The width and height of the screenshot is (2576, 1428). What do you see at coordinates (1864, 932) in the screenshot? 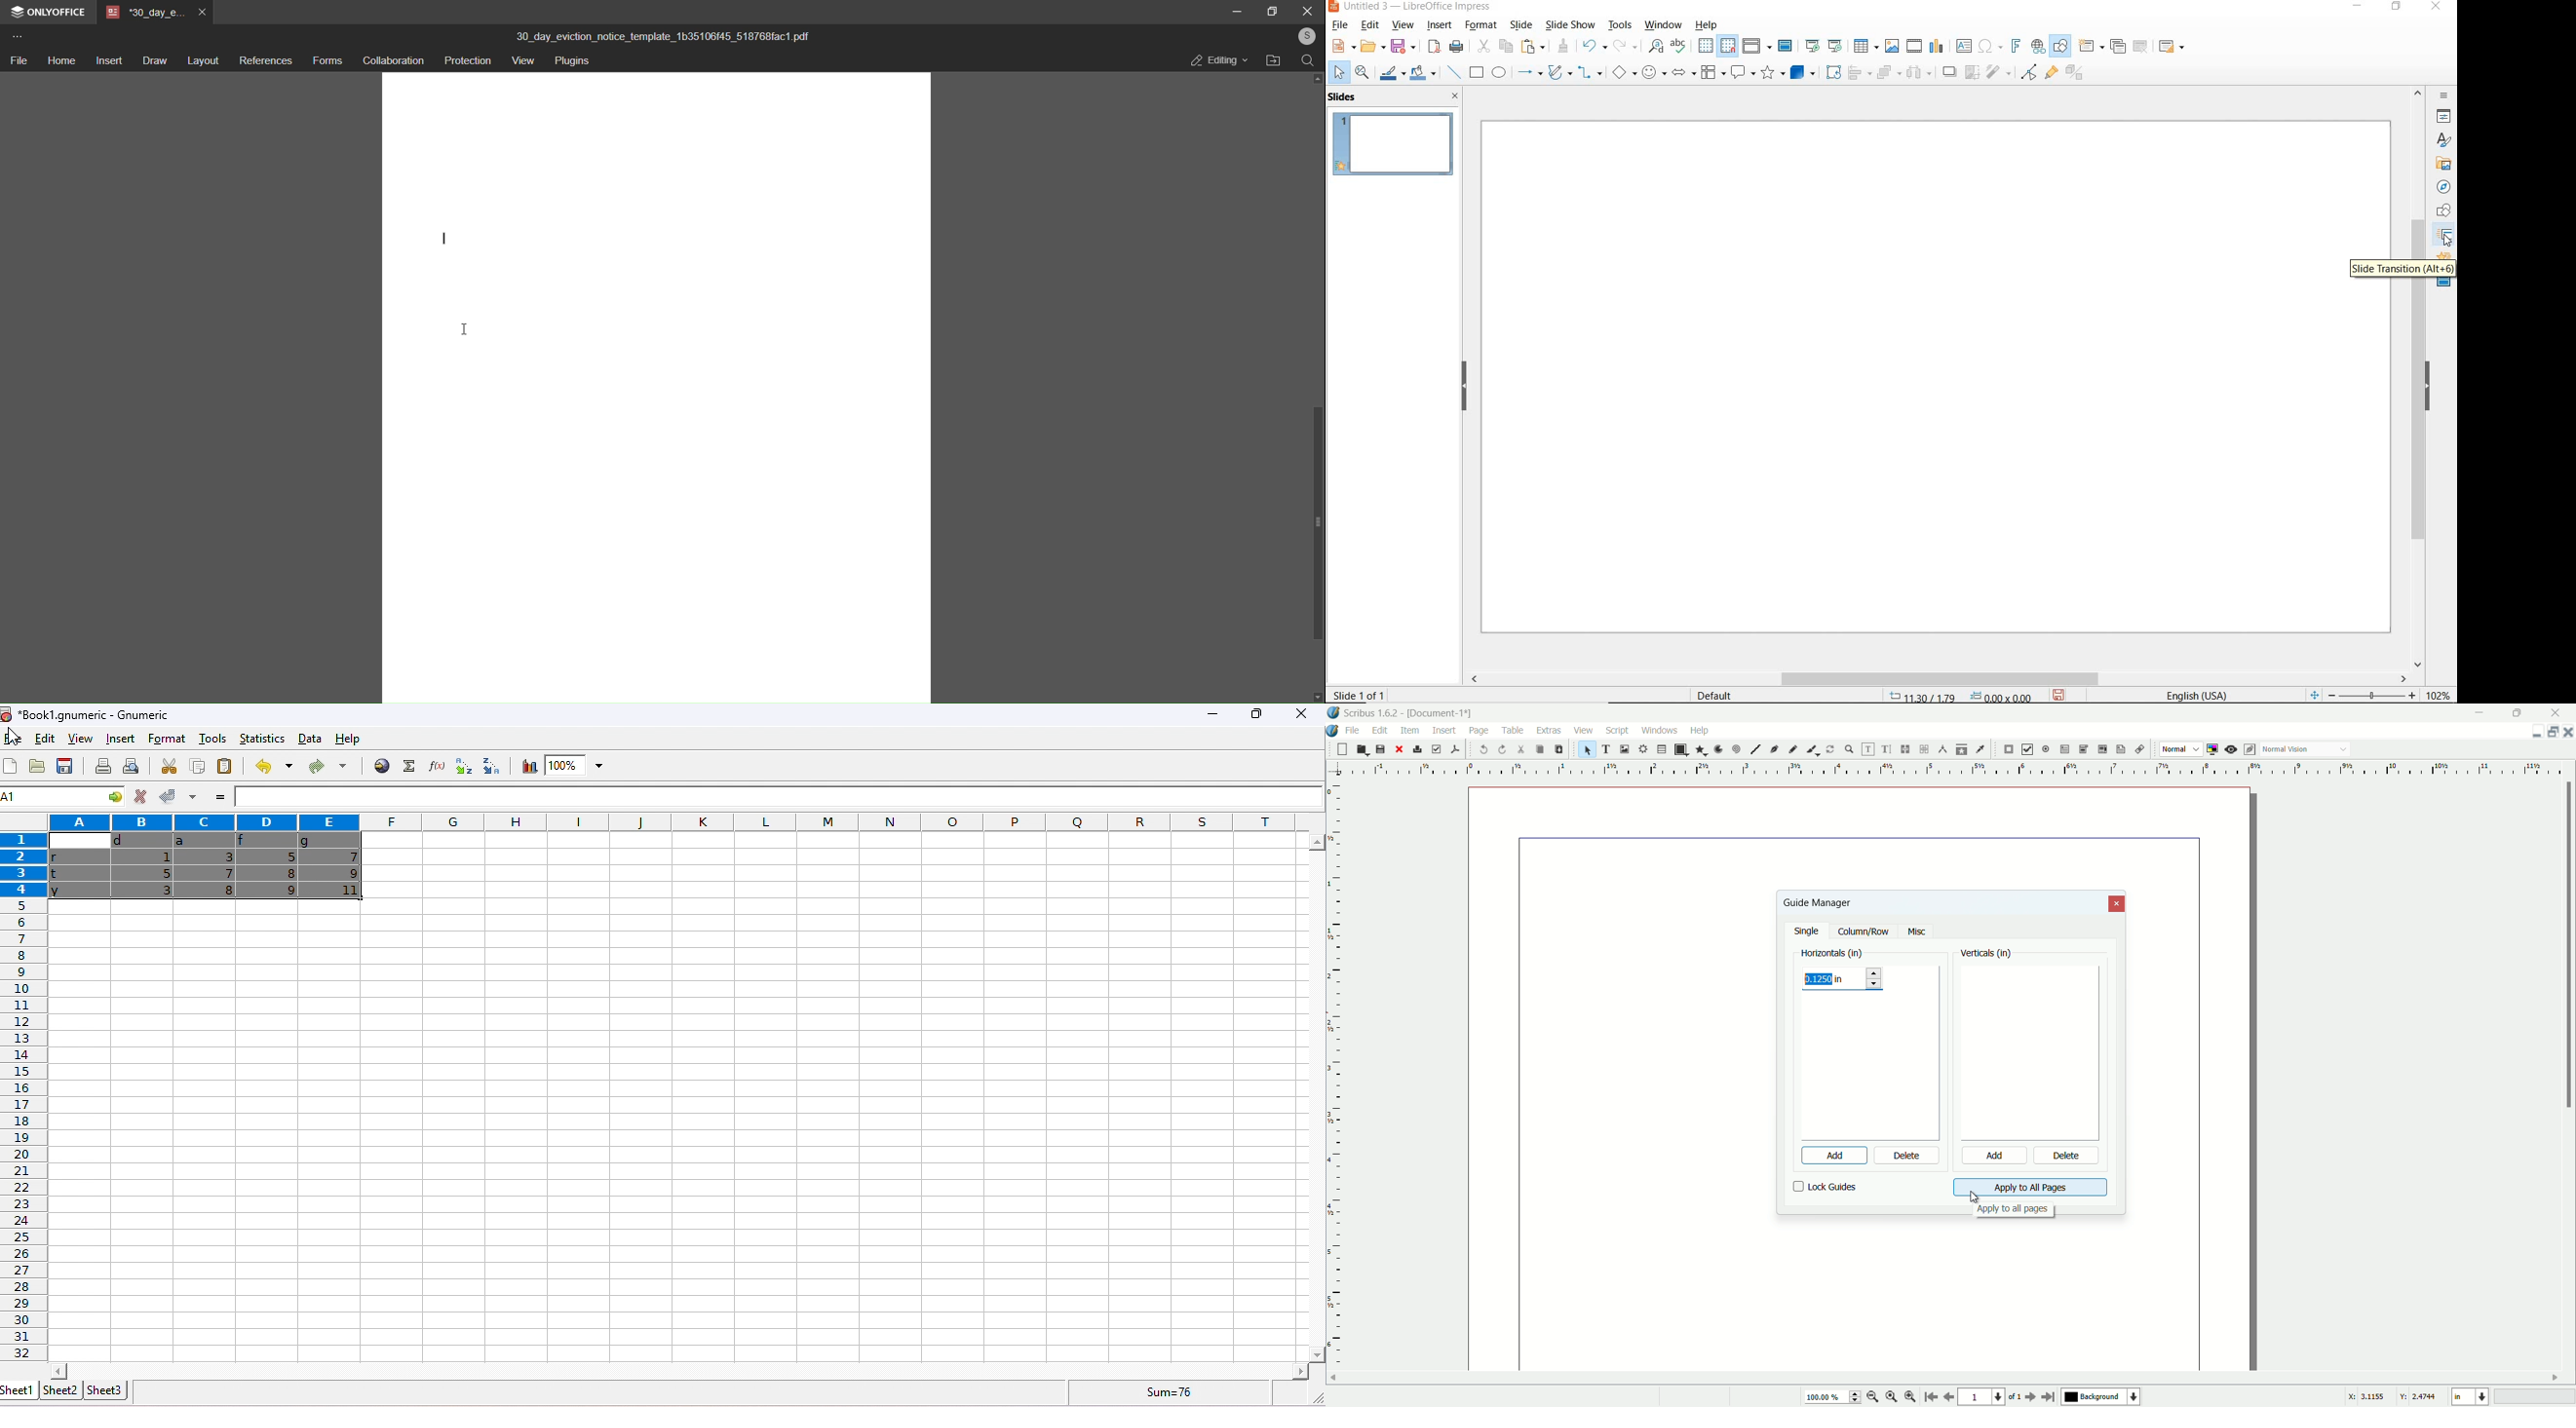
I see `column/row` at bounding box center [1864, 932].